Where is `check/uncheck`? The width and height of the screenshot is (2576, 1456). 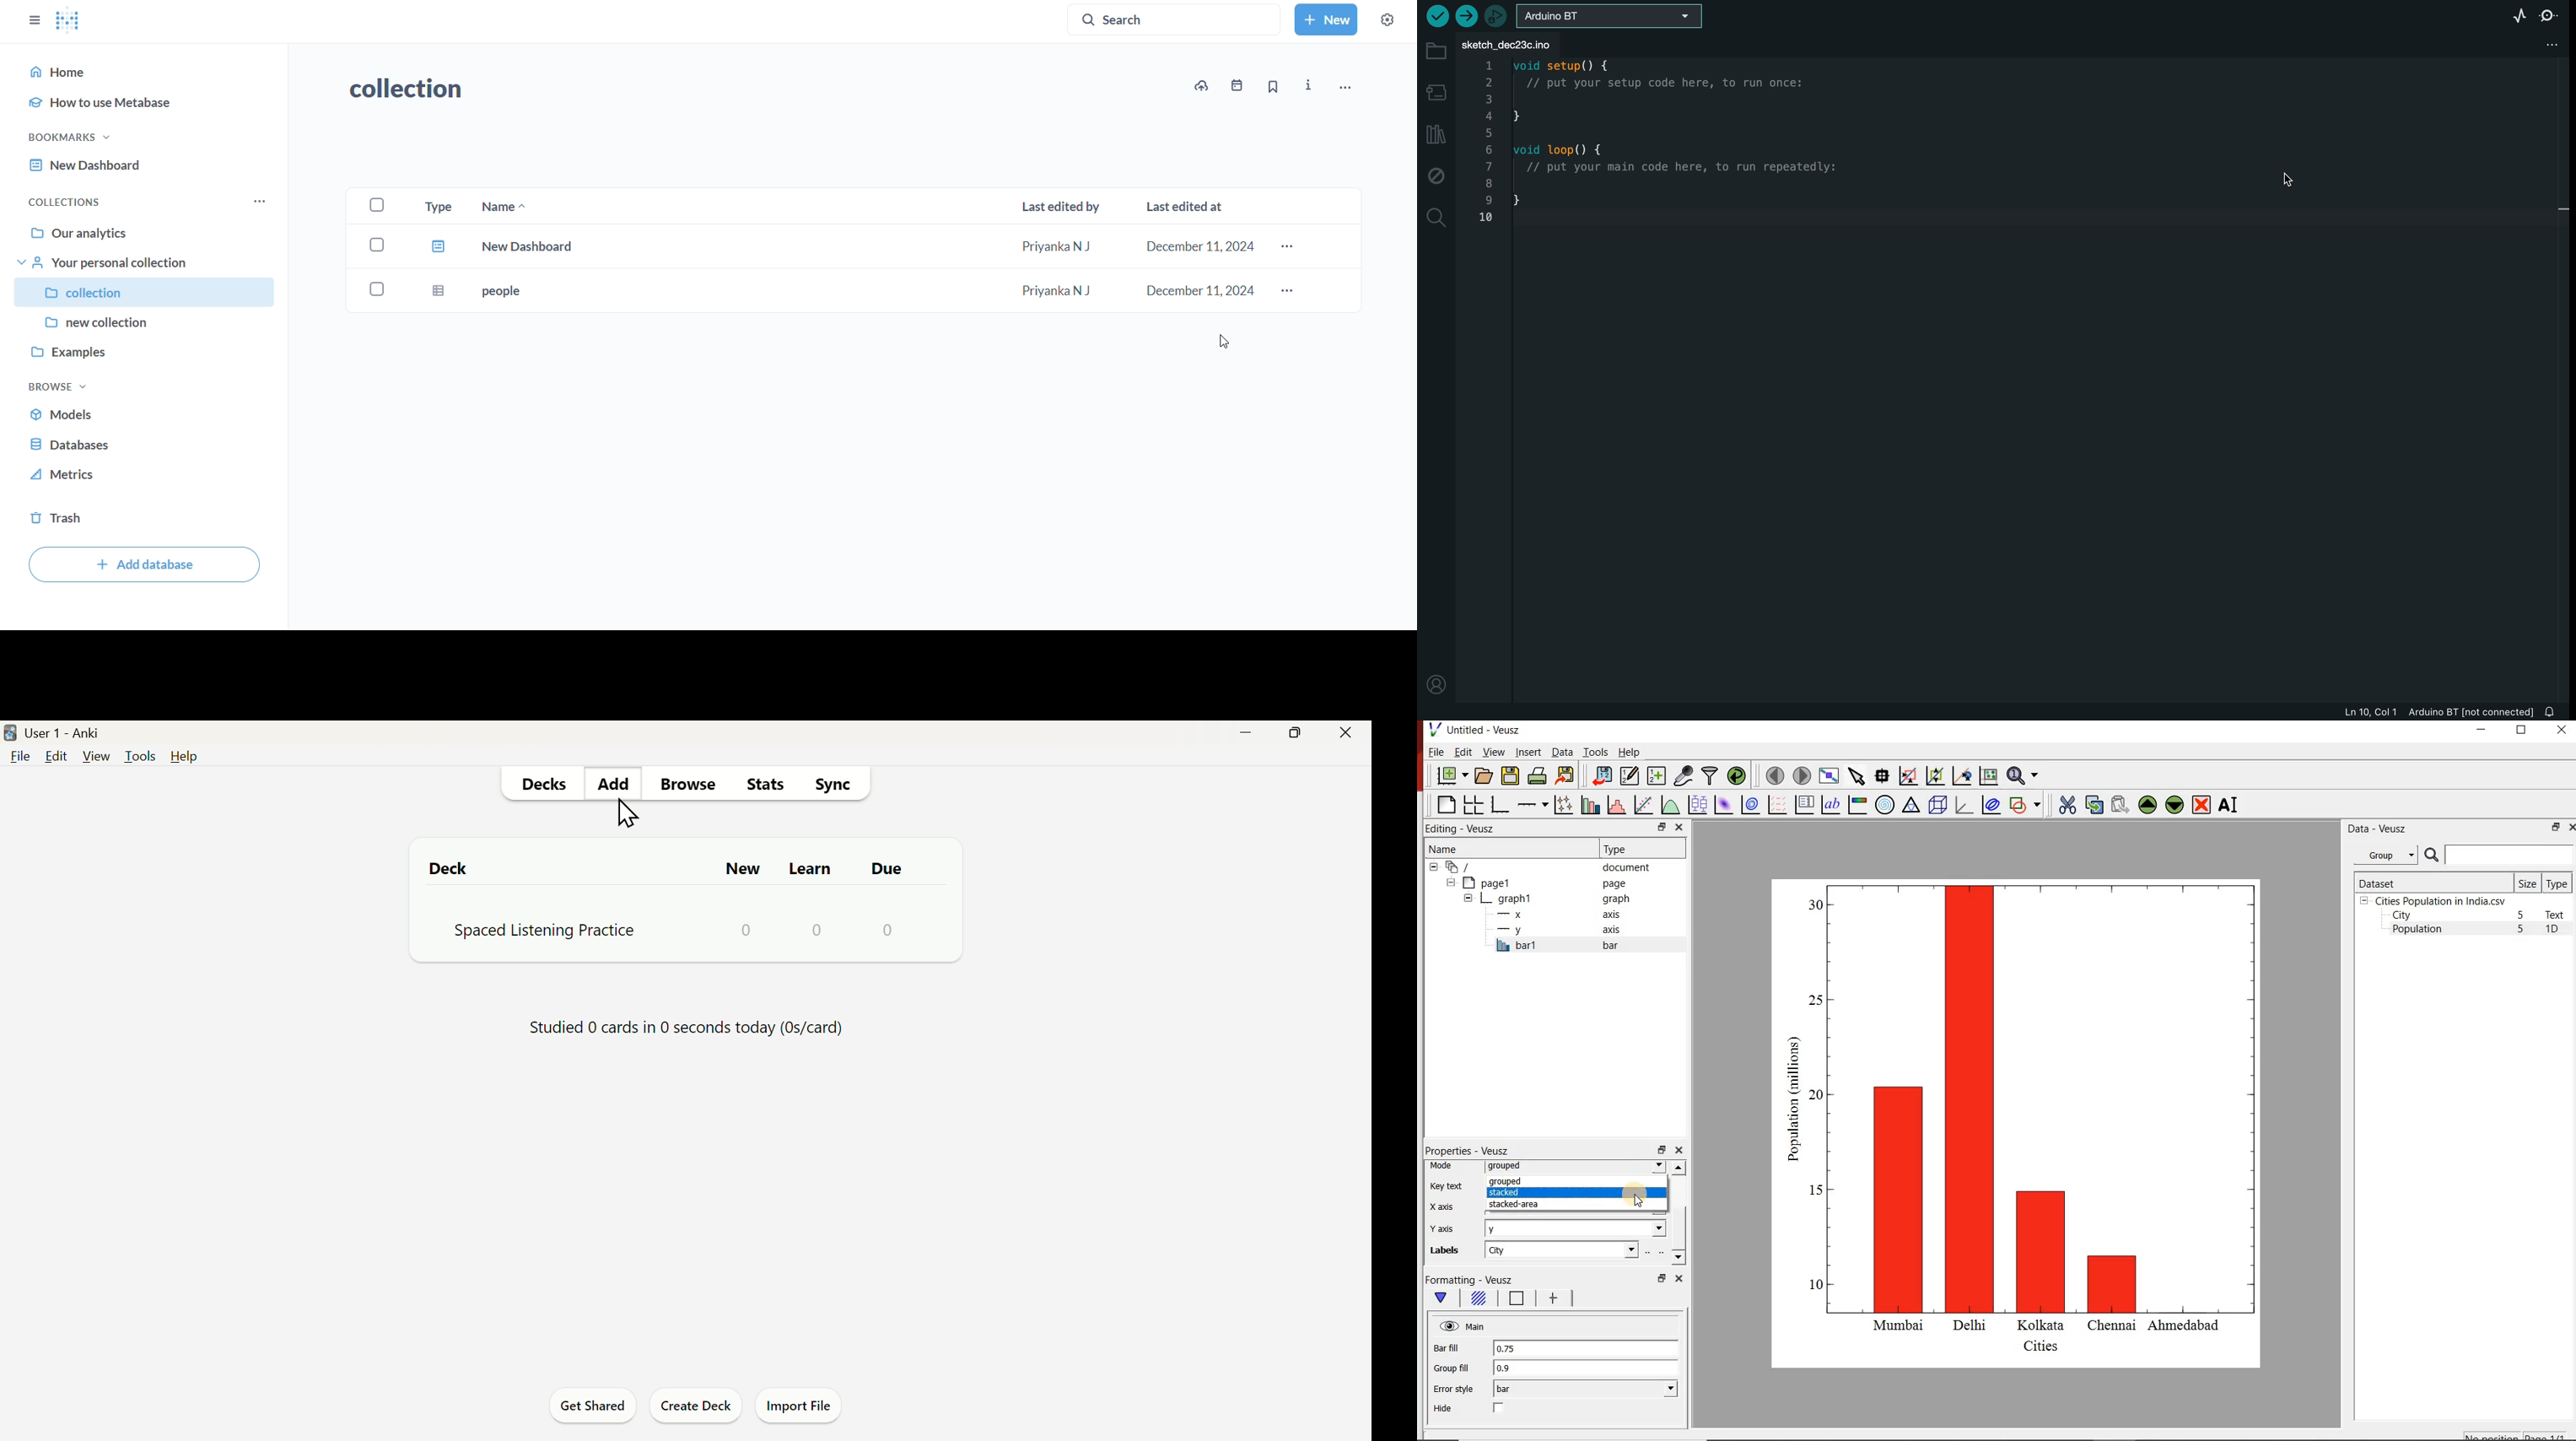
check/uncheck is located at coordinates (1499, 1409).